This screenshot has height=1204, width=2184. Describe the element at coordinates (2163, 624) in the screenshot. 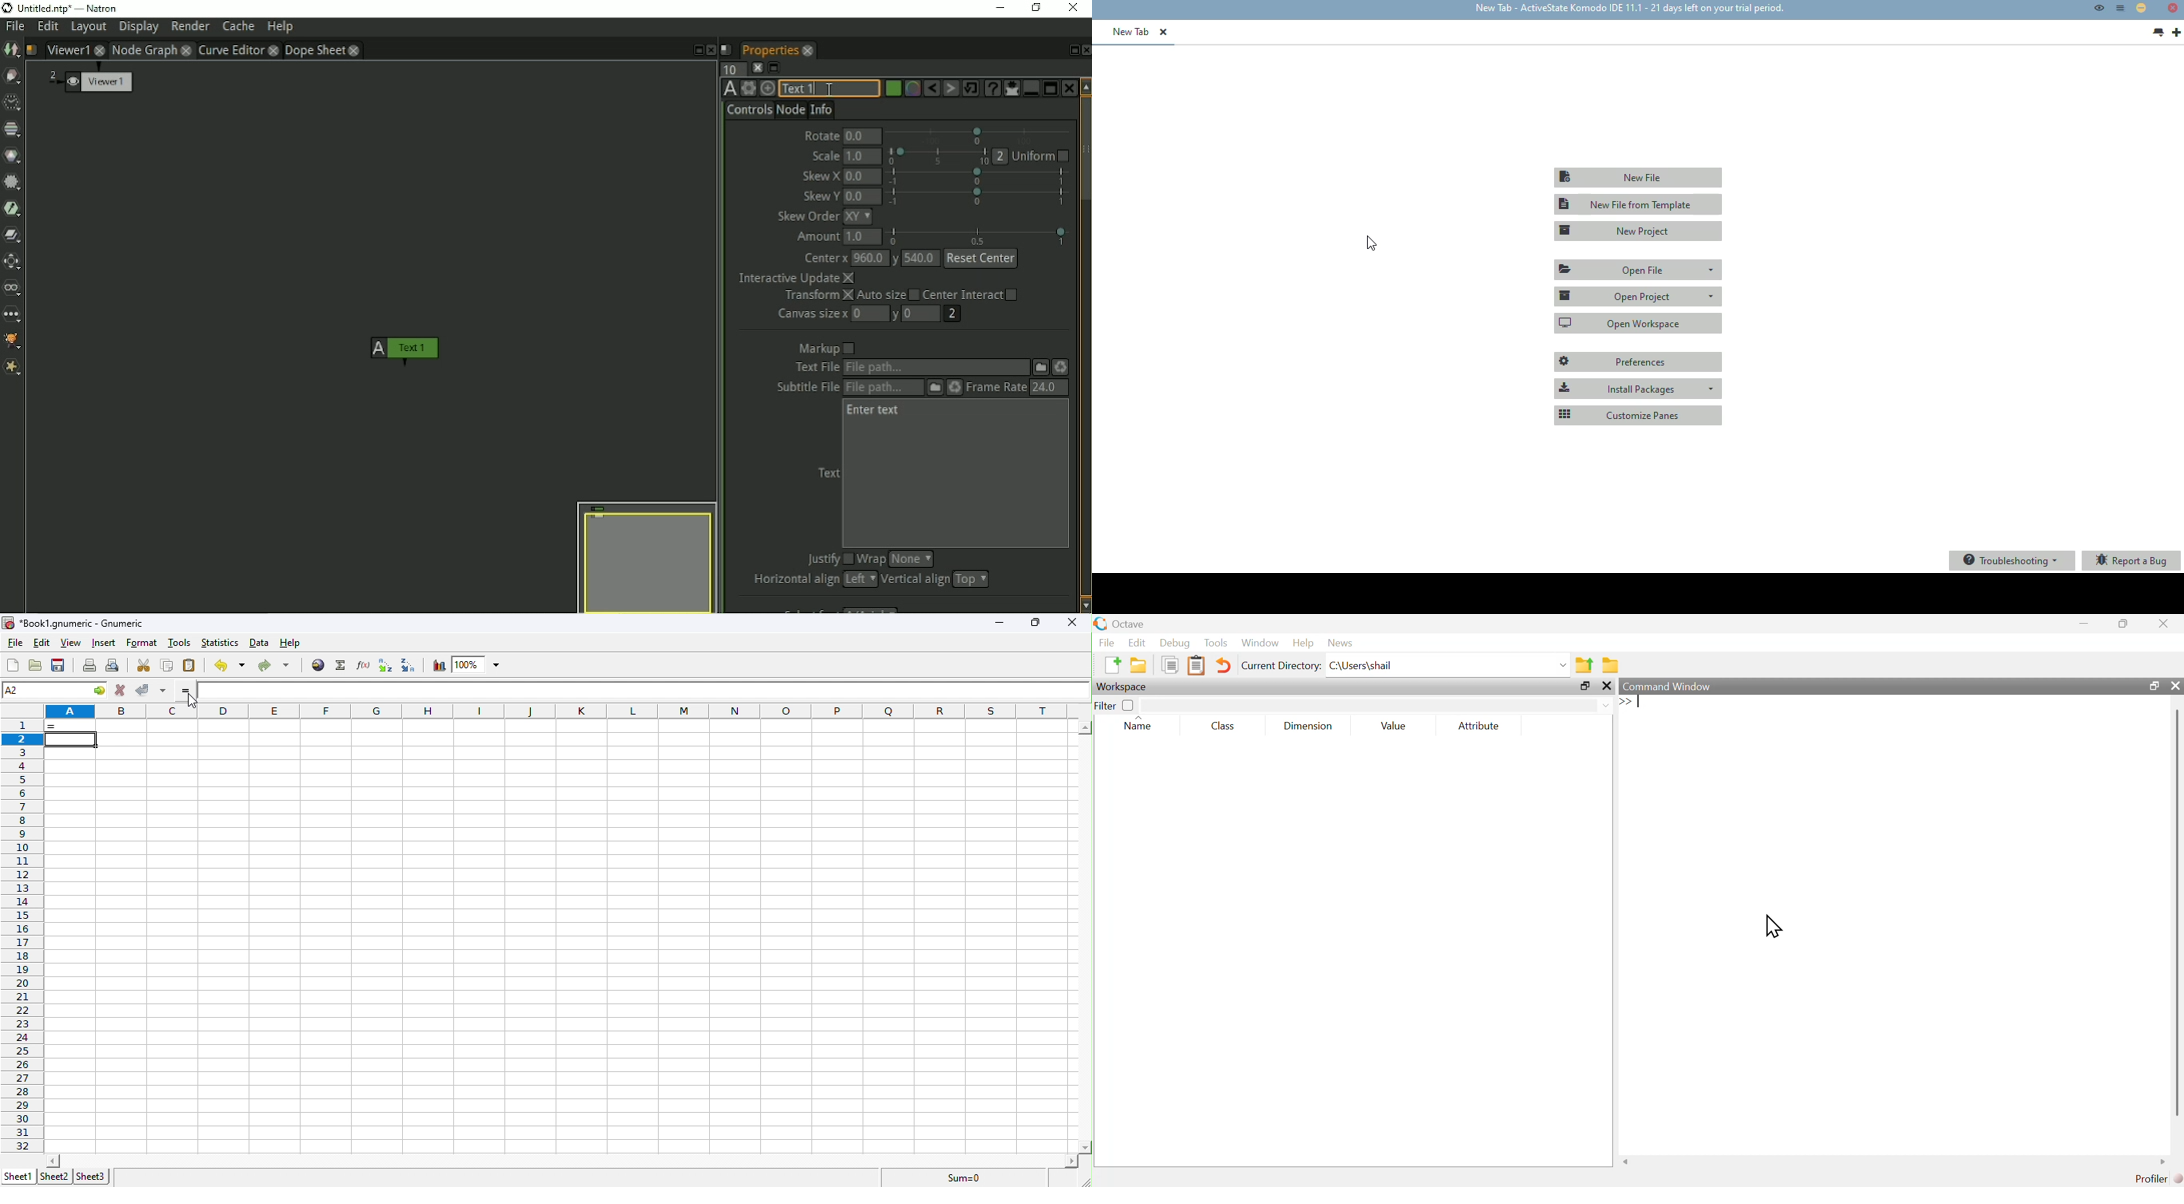

I see `close` at that location.